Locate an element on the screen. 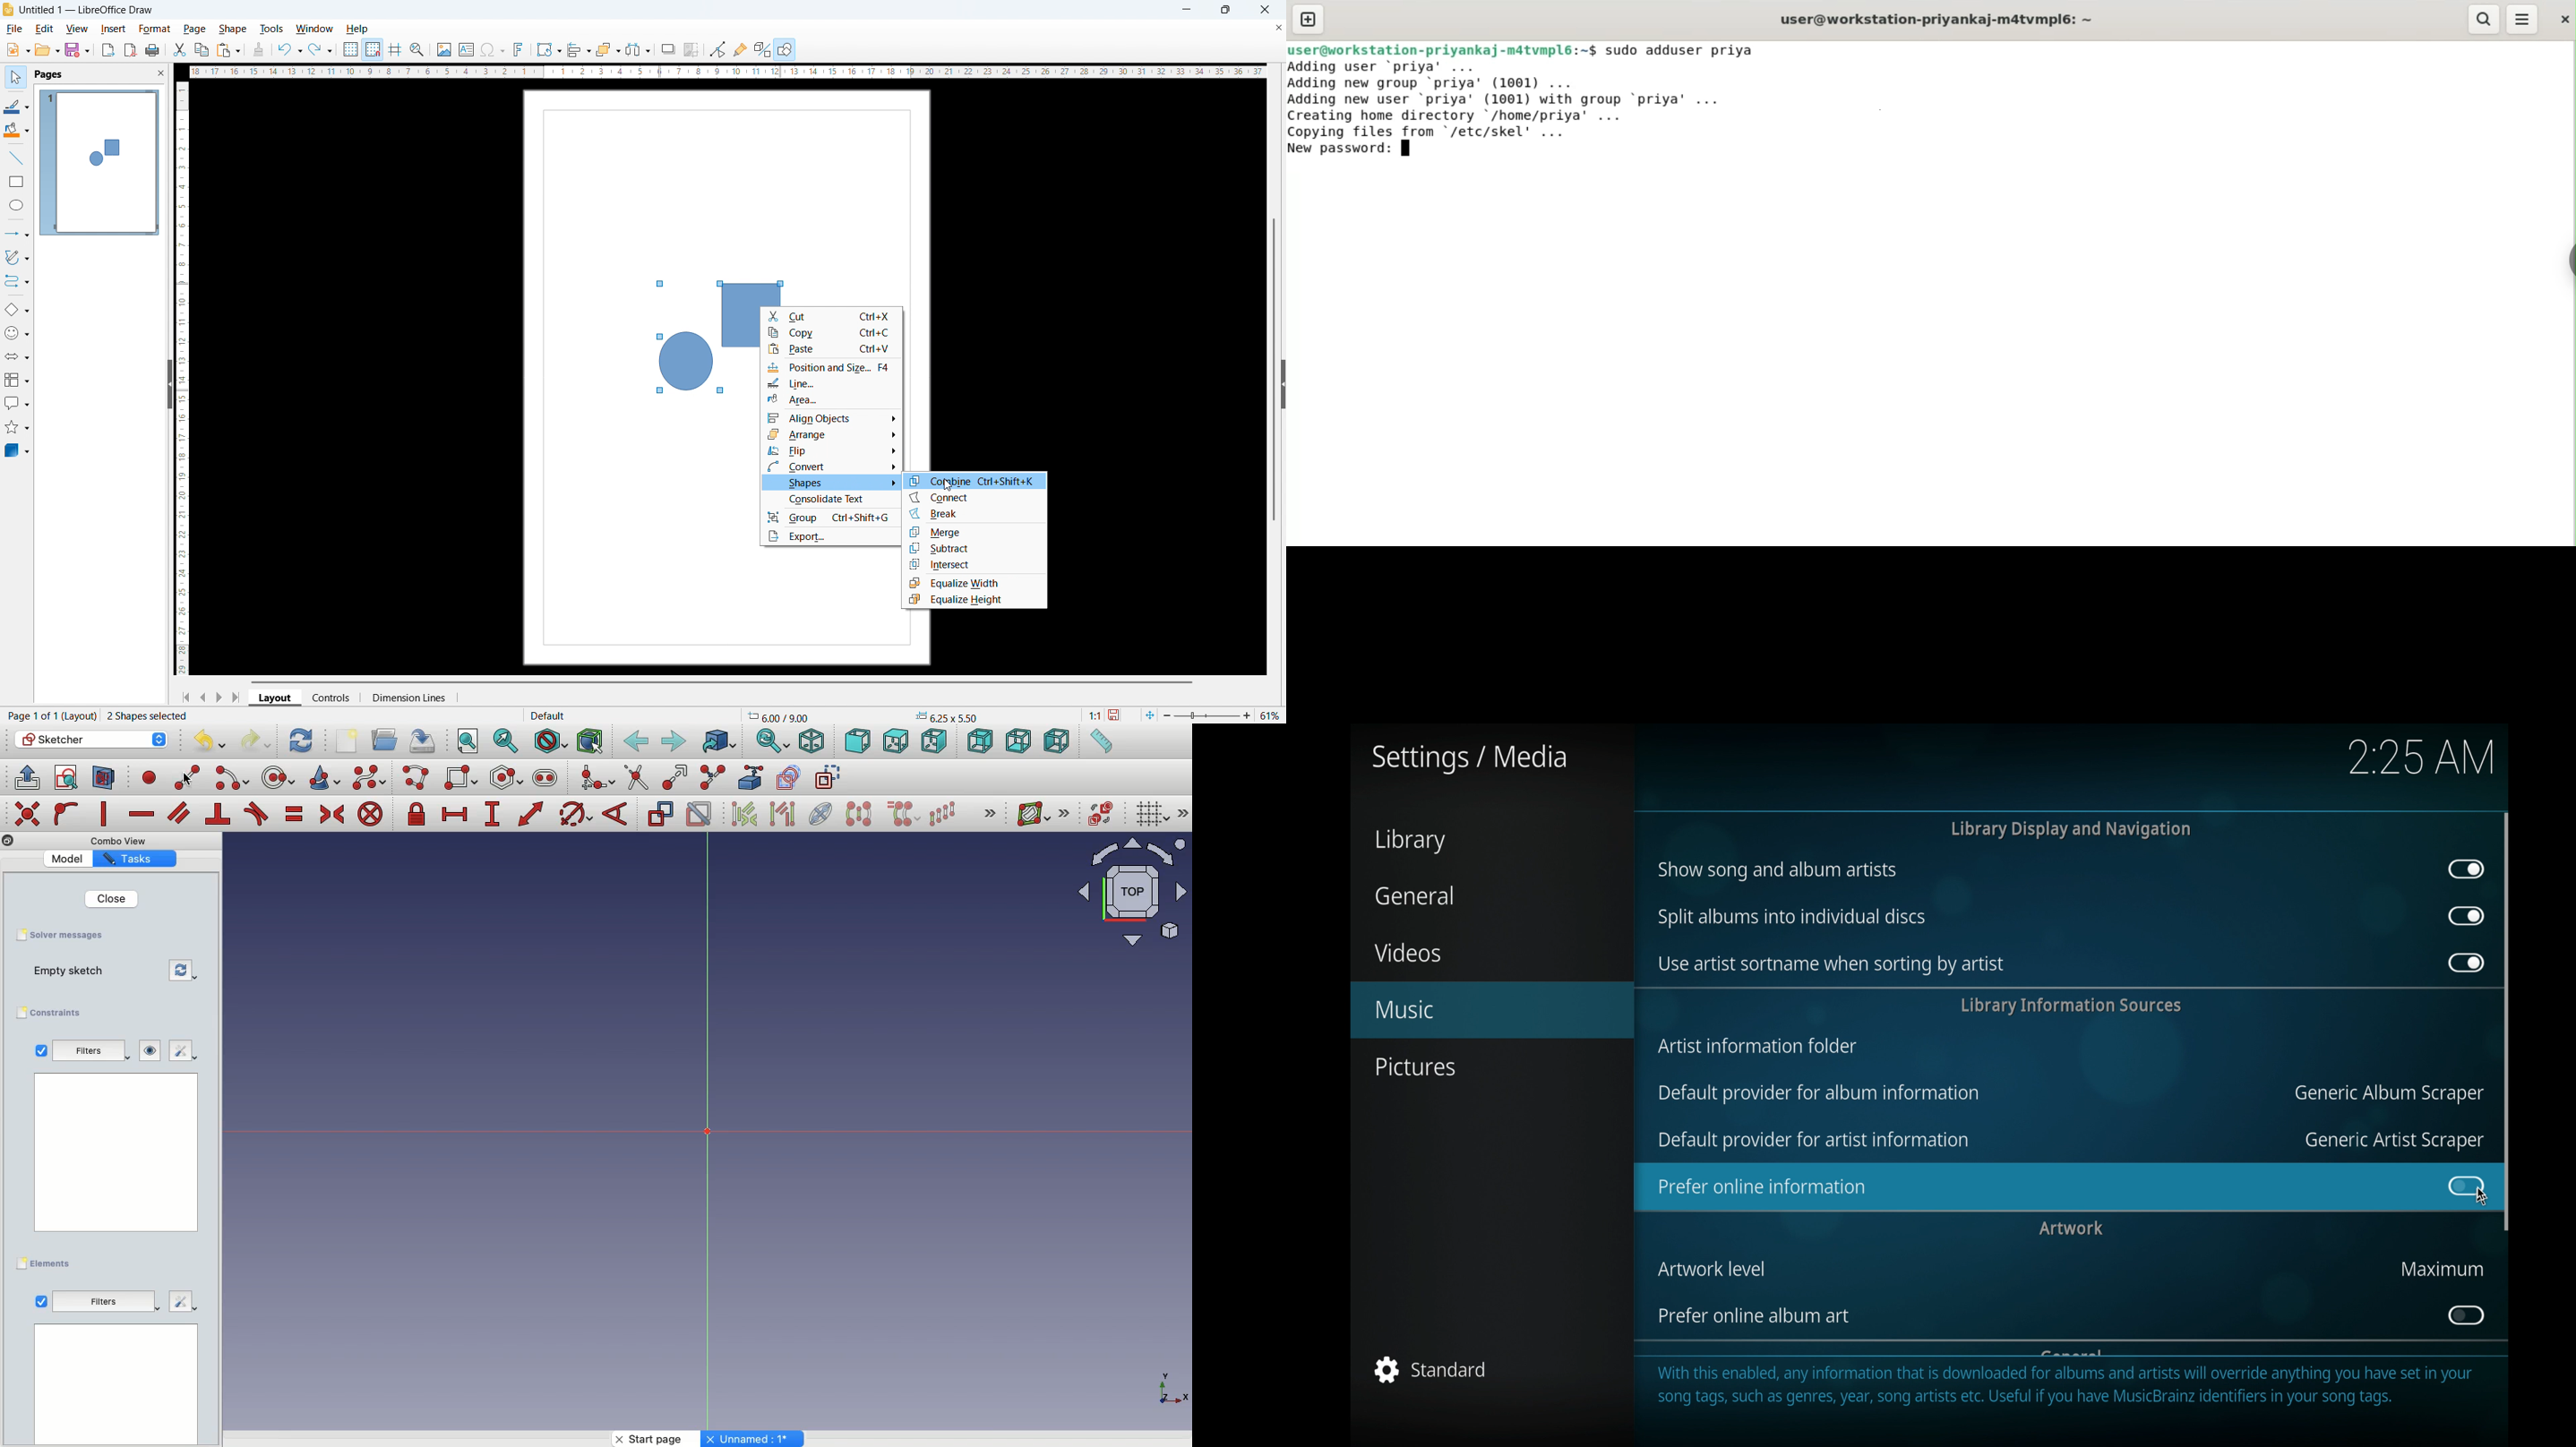 This screenshot has height=1456, width=2576. Start page is located at coordinates (657, 1439).